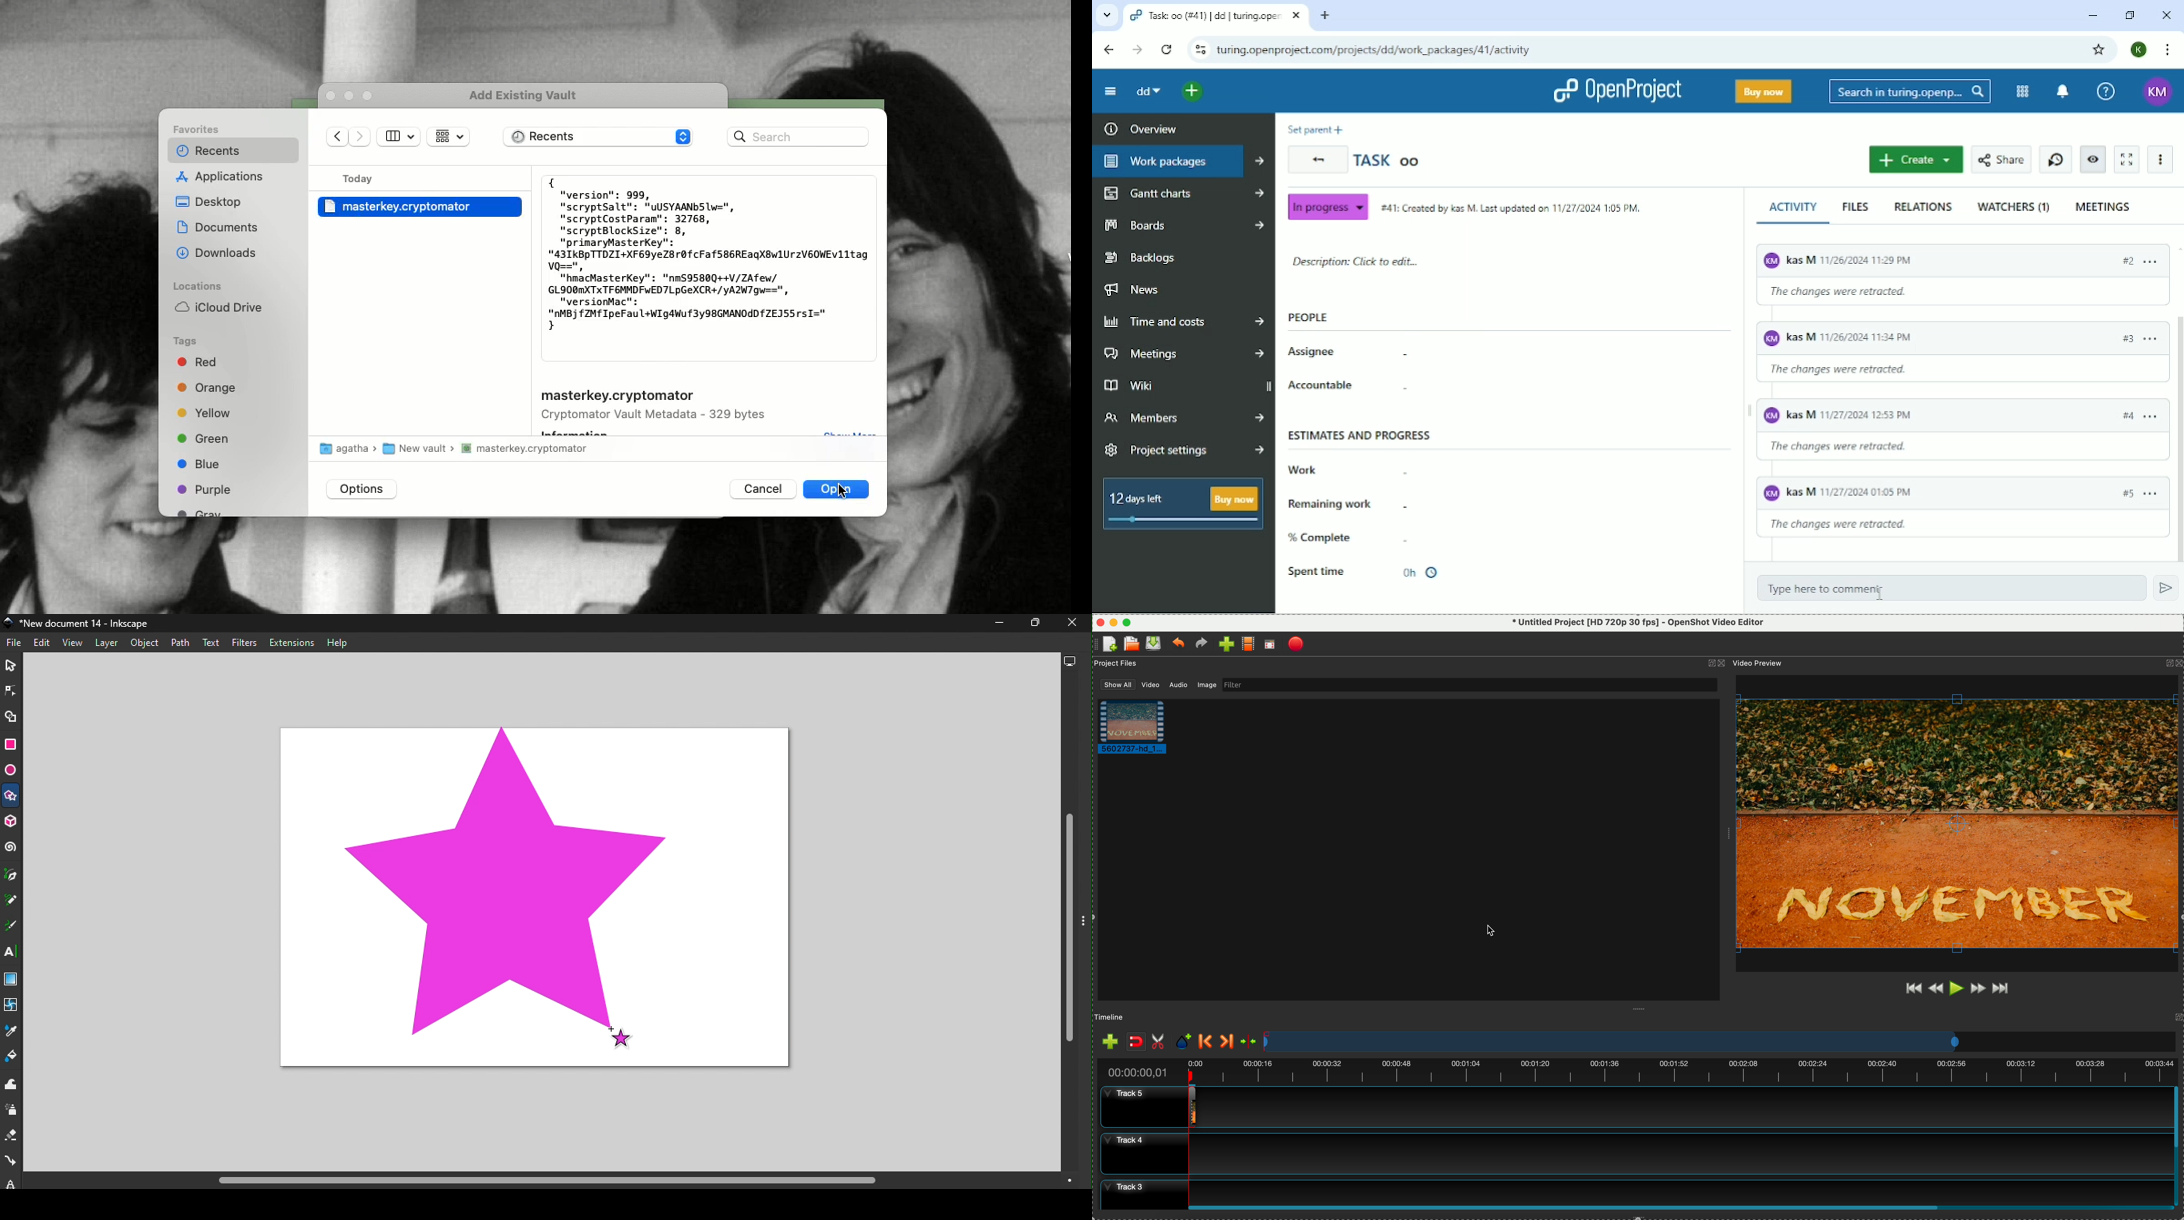  I want to click on {80 agatha > [8 New vault > I masterkey.cryptomator, so click(458, 451).